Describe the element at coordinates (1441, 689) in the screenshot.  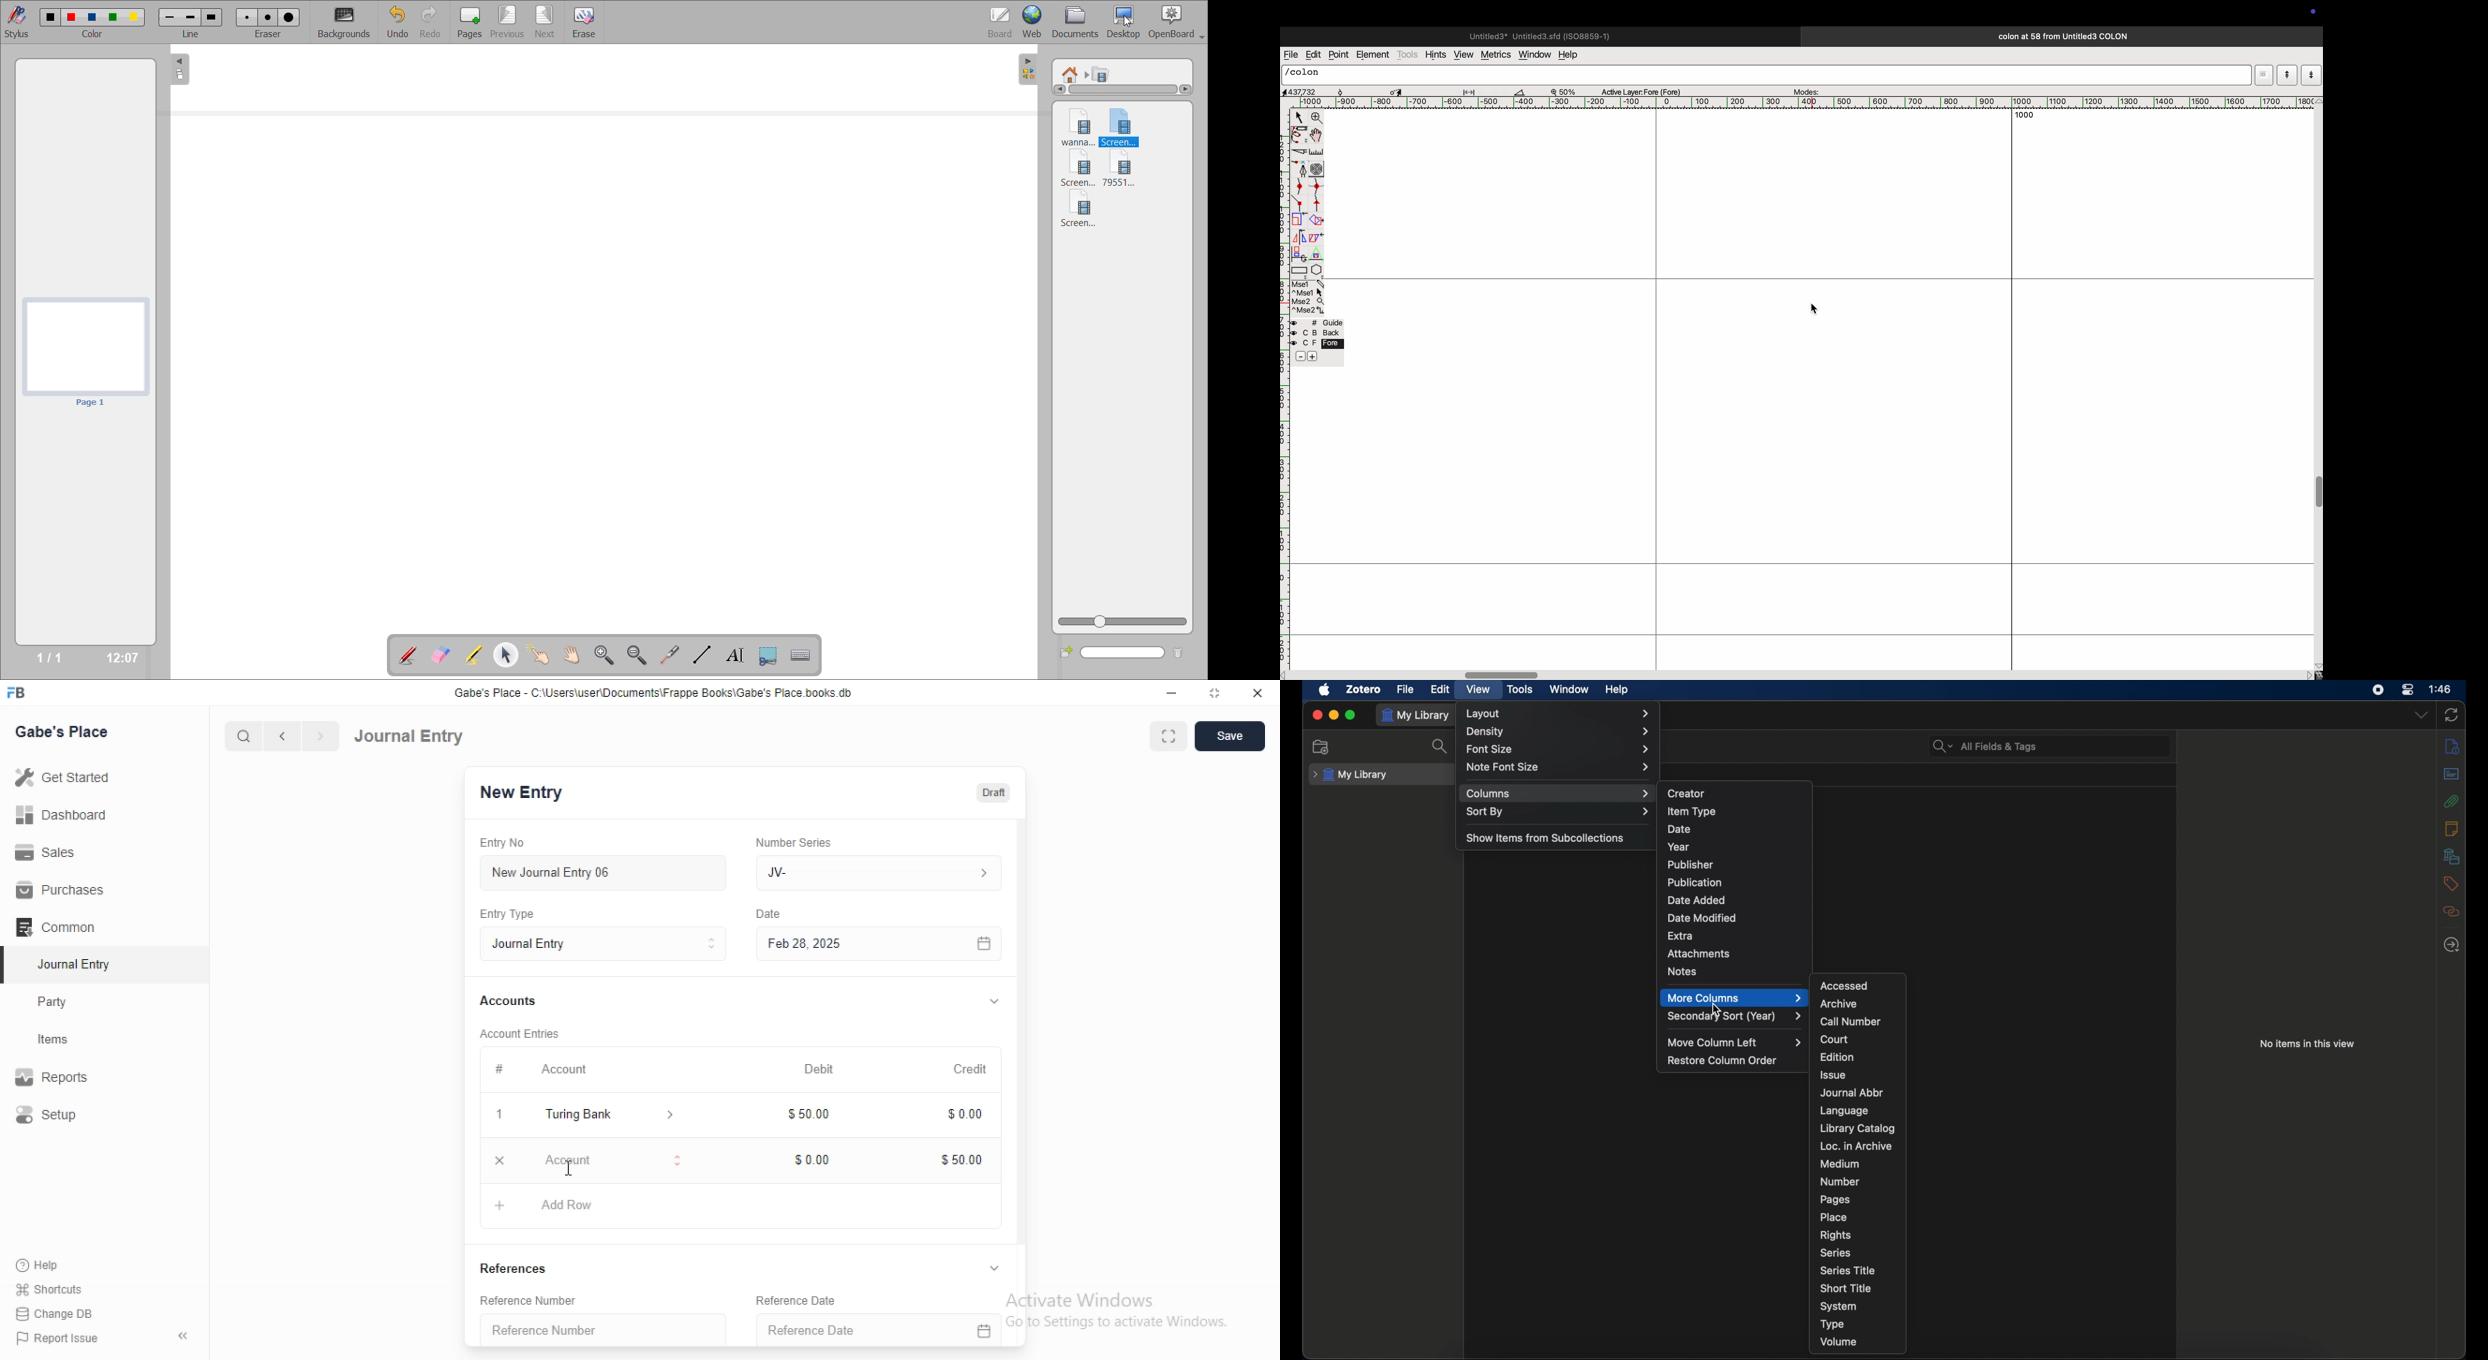
I see `edit` at that location.